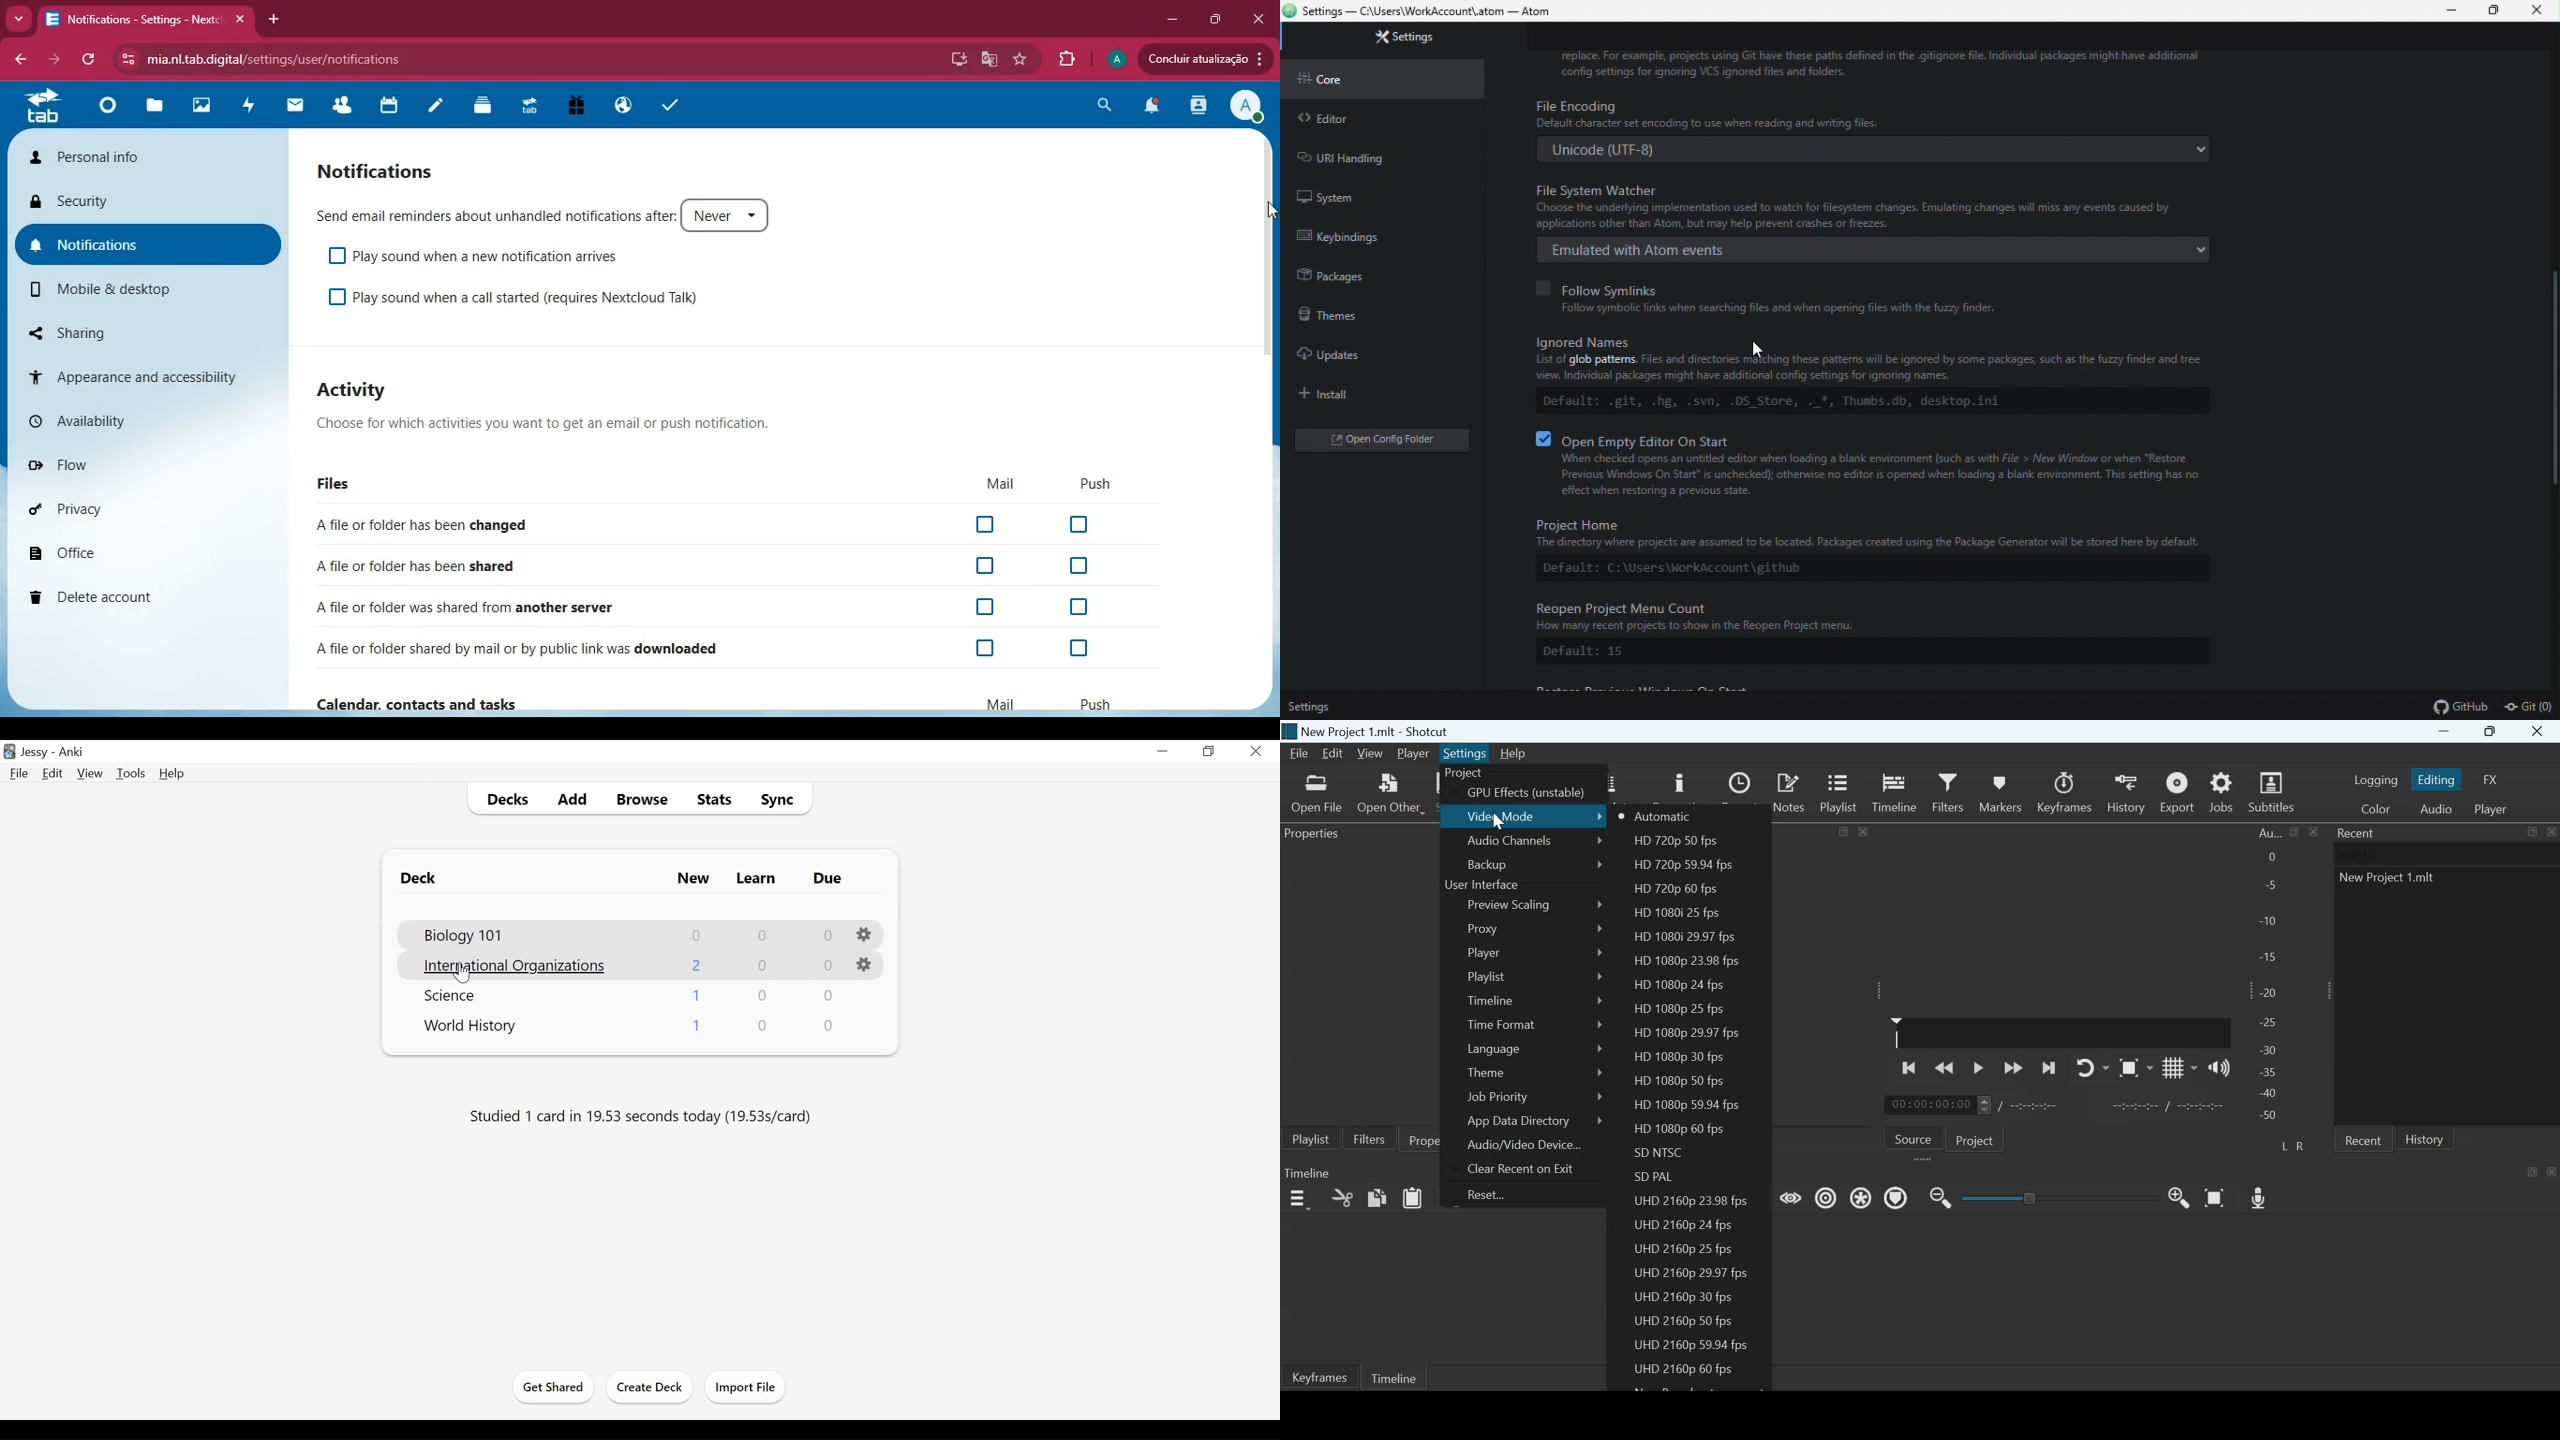 The image size is (2576, 1456). I want to click on UHD 2160p 29.97 fps, so click(1691, 1273).